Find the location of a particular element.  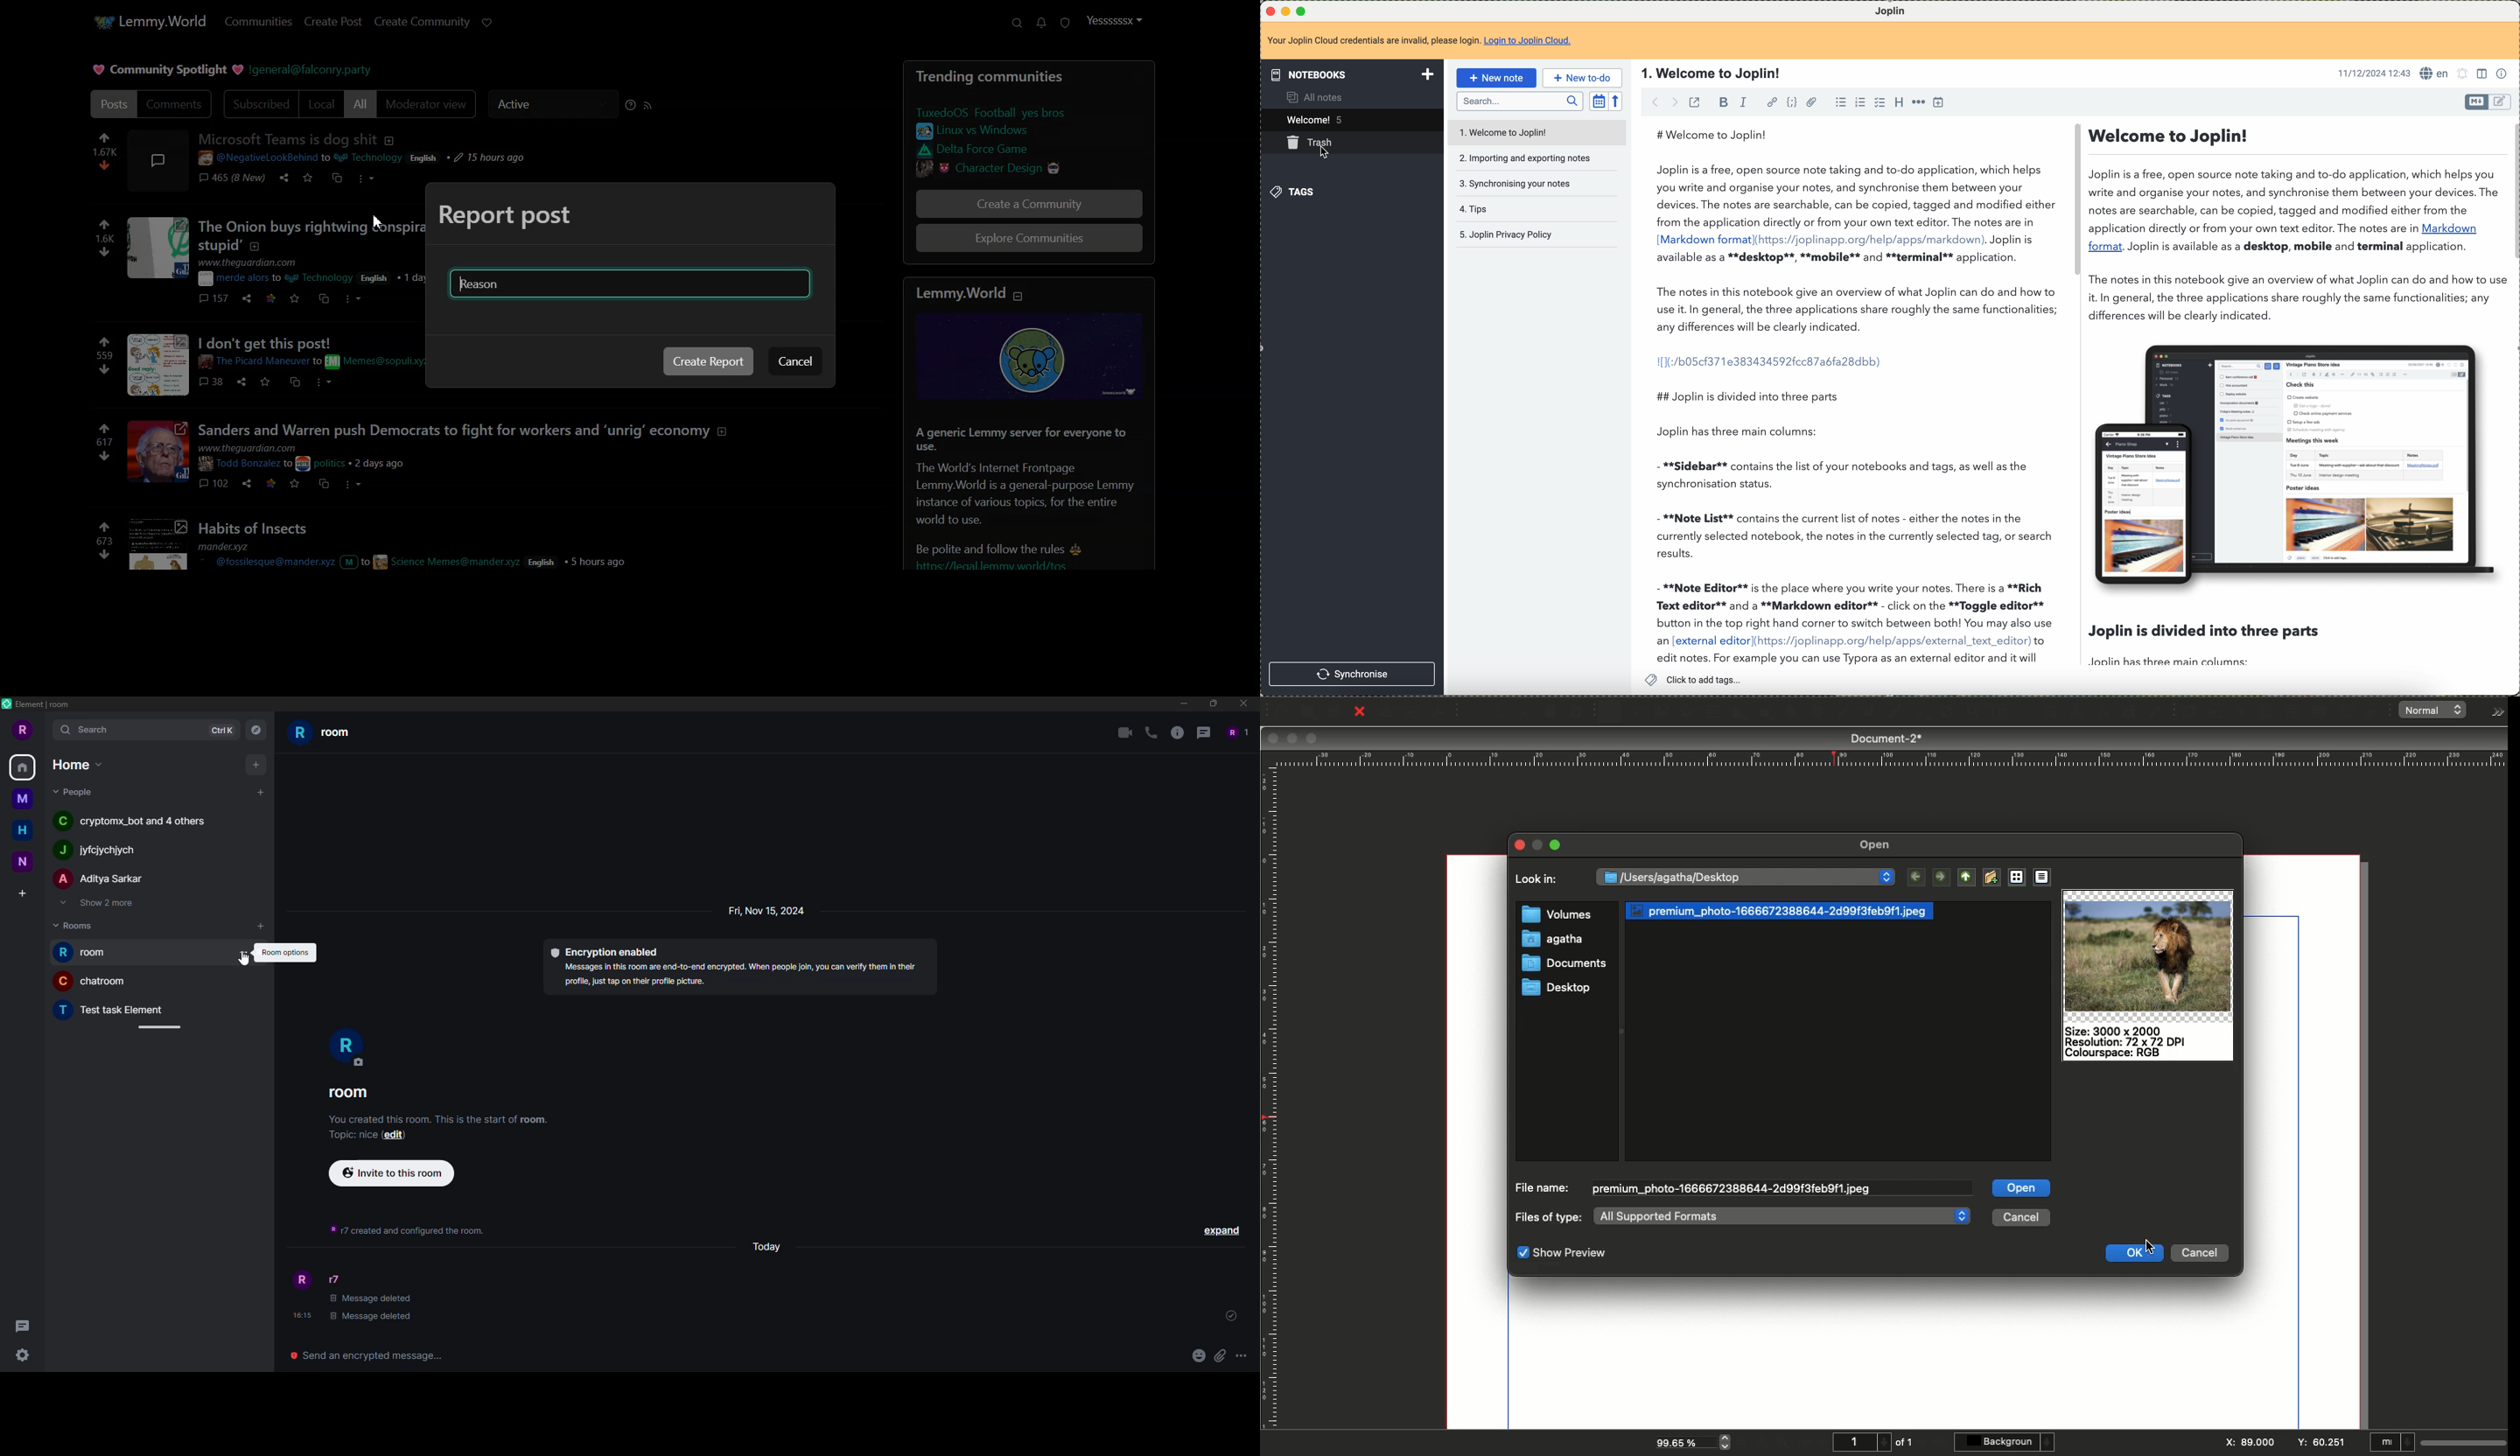

Previous is located at coordinates (1920, 879).